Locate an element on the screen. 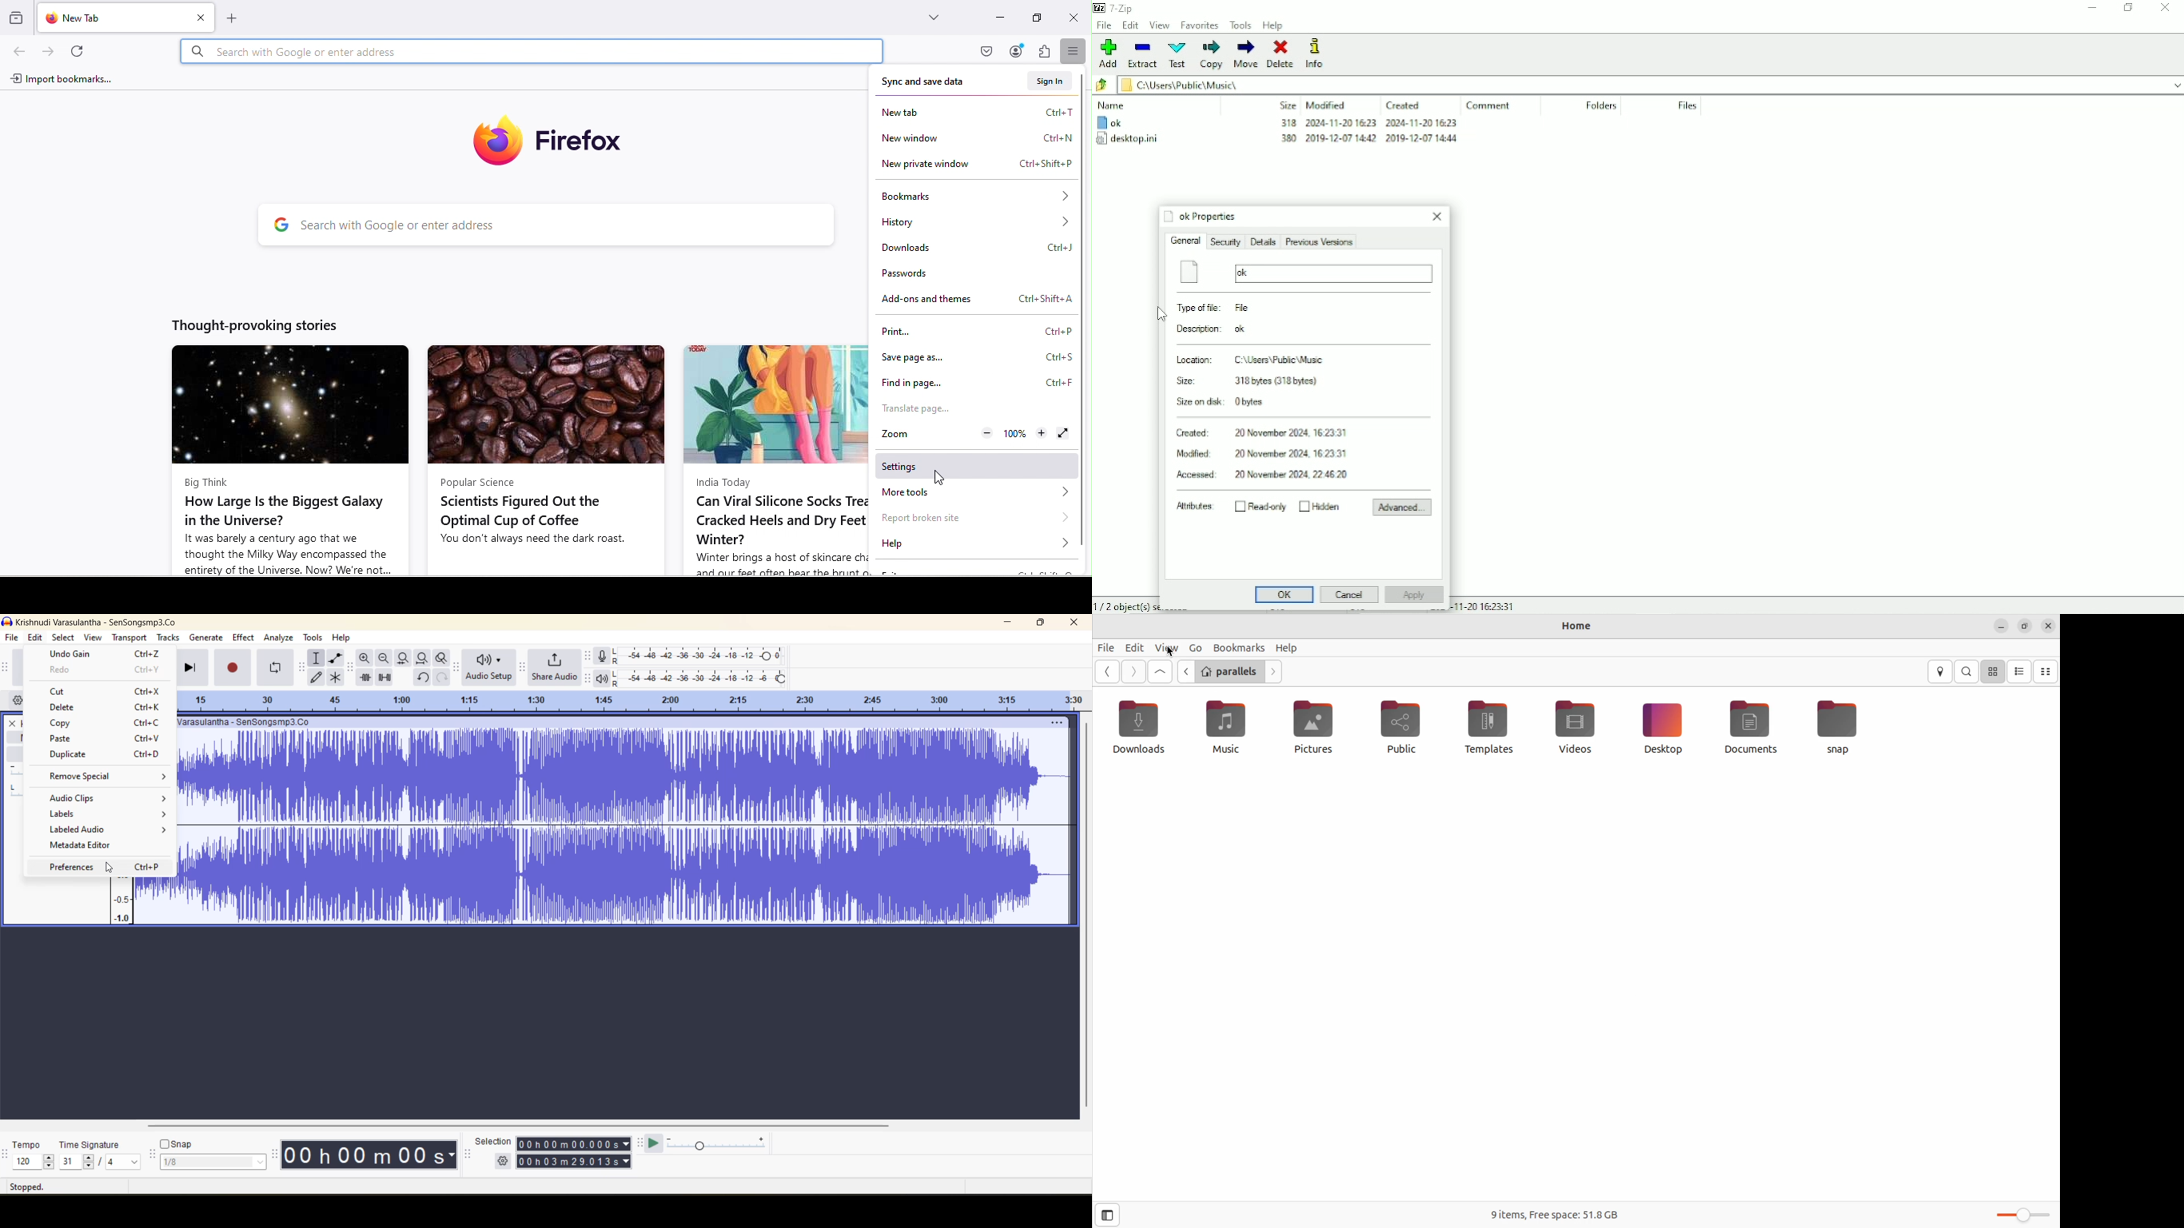 Image resolution: width=2184 pixels, height=1232 pixels. audio setup toolbar is located at coordinates (456, 667).